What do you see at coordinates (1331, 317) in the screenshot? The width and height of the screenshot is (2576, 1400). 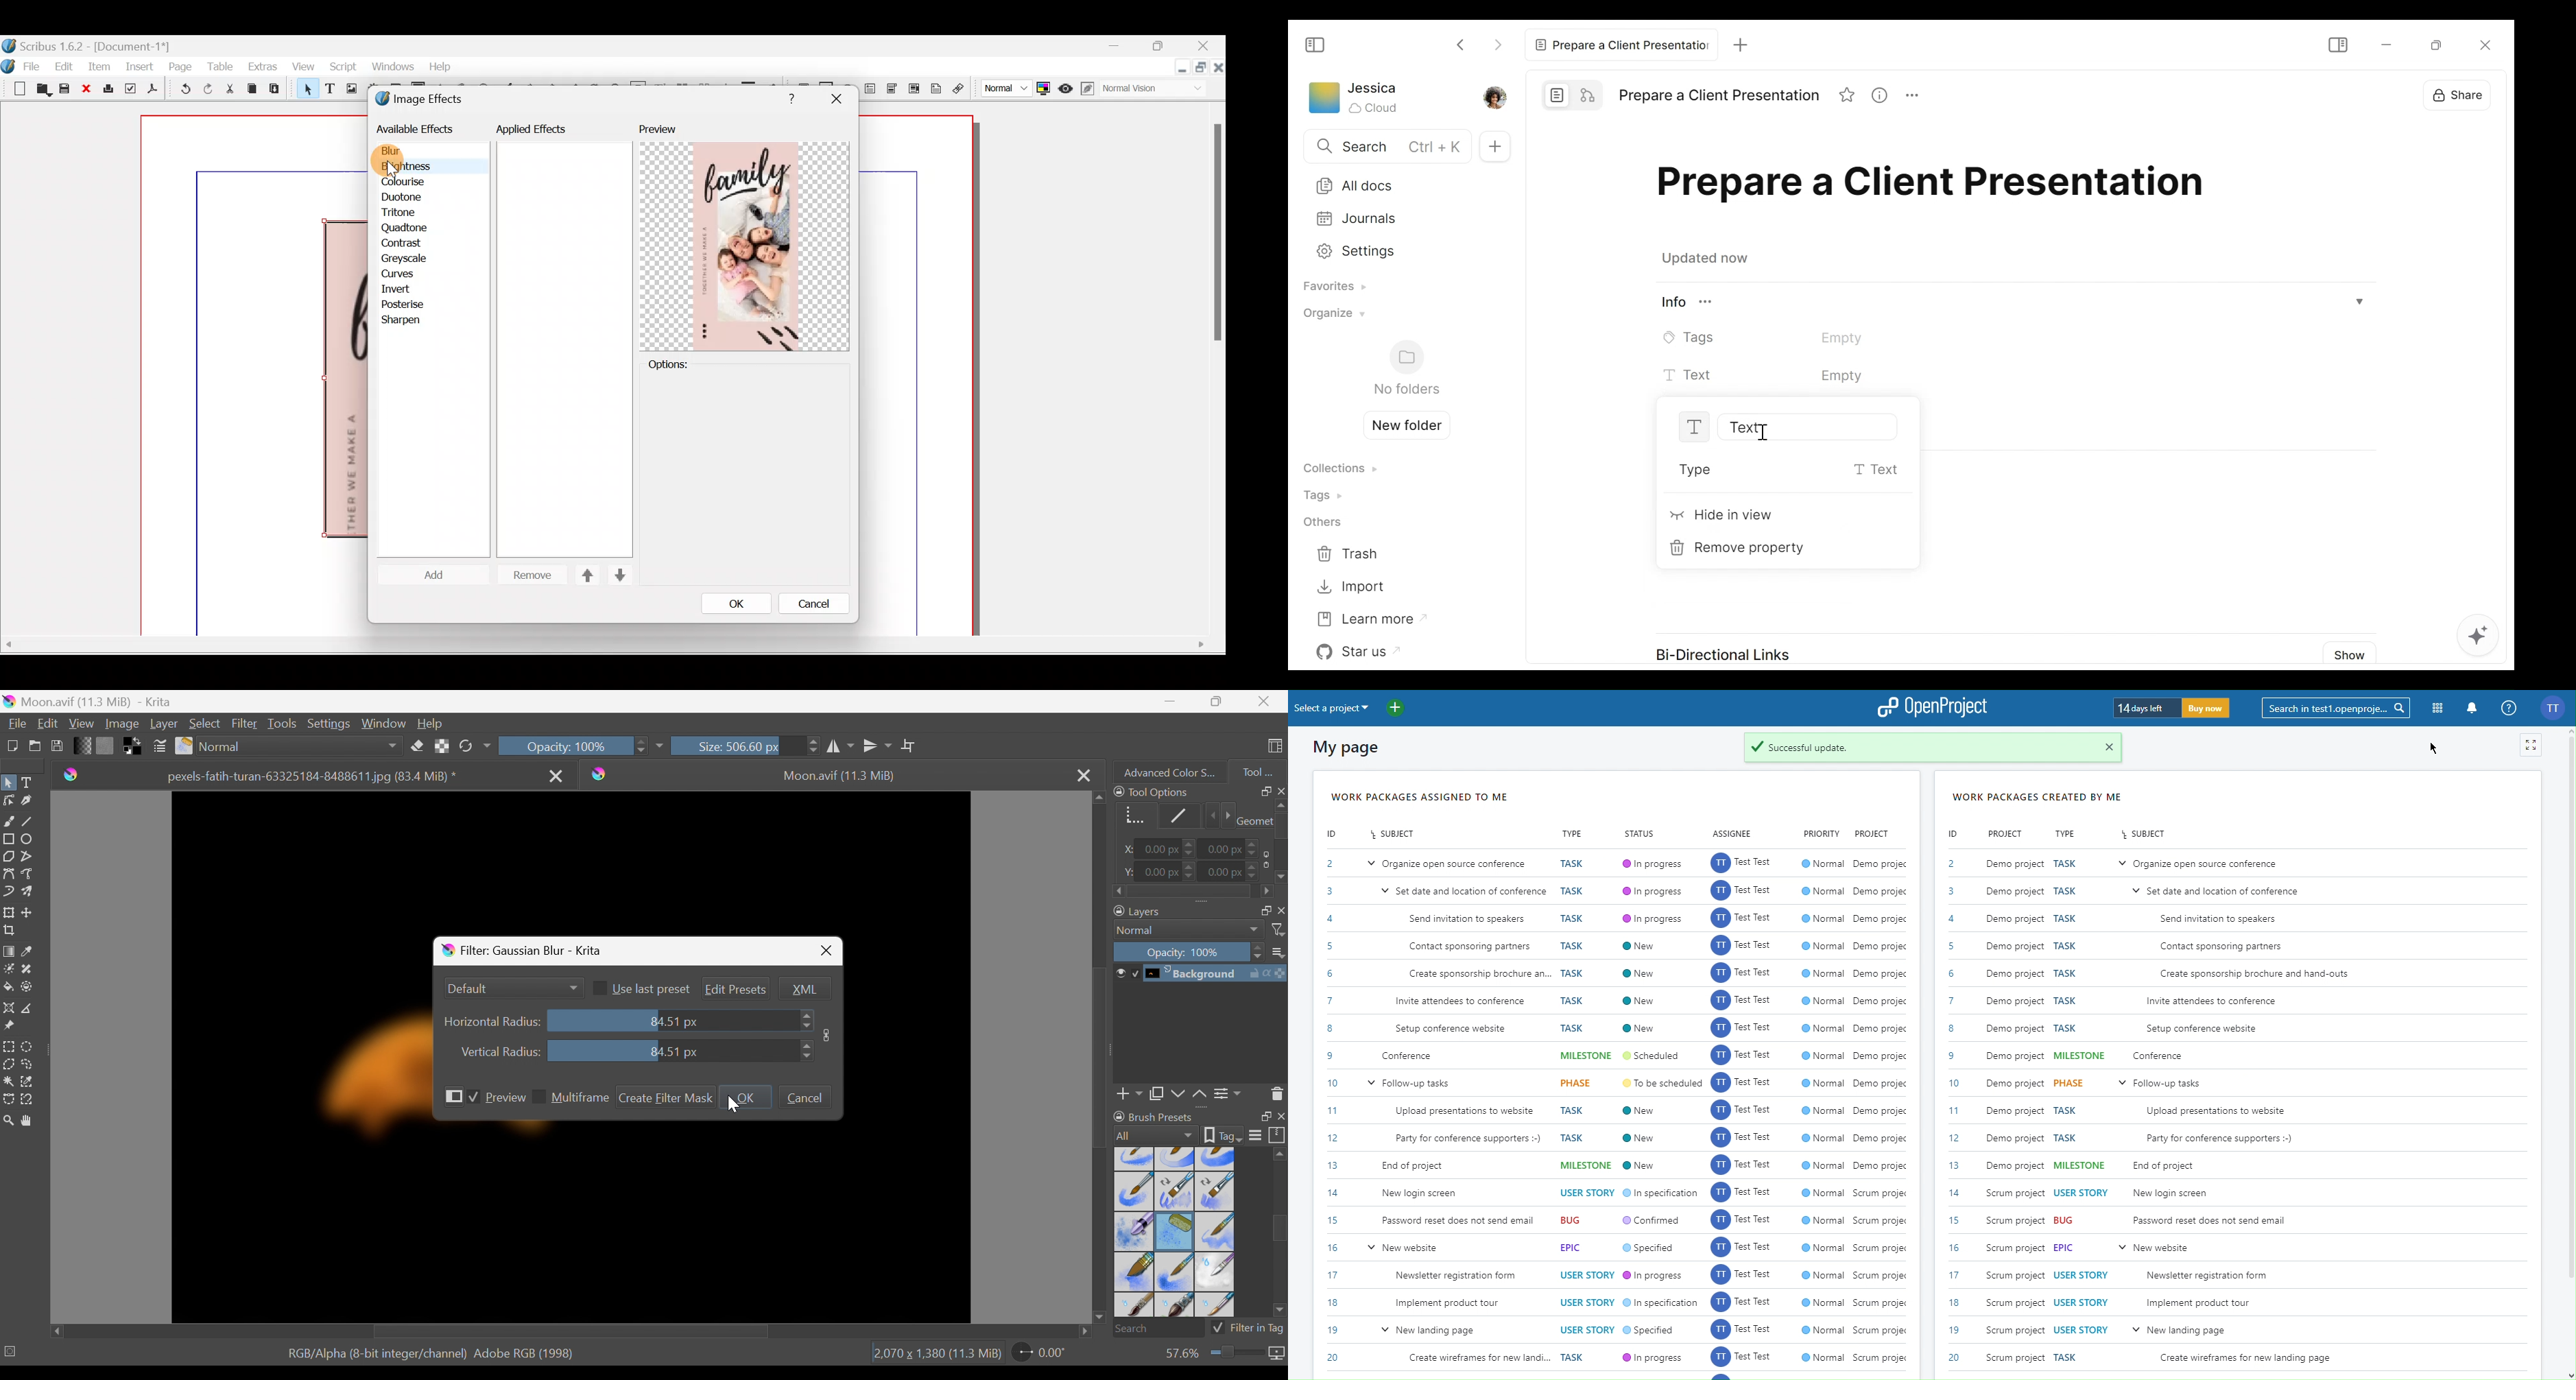 I see `Organize` at bounding box center [1331, 317].